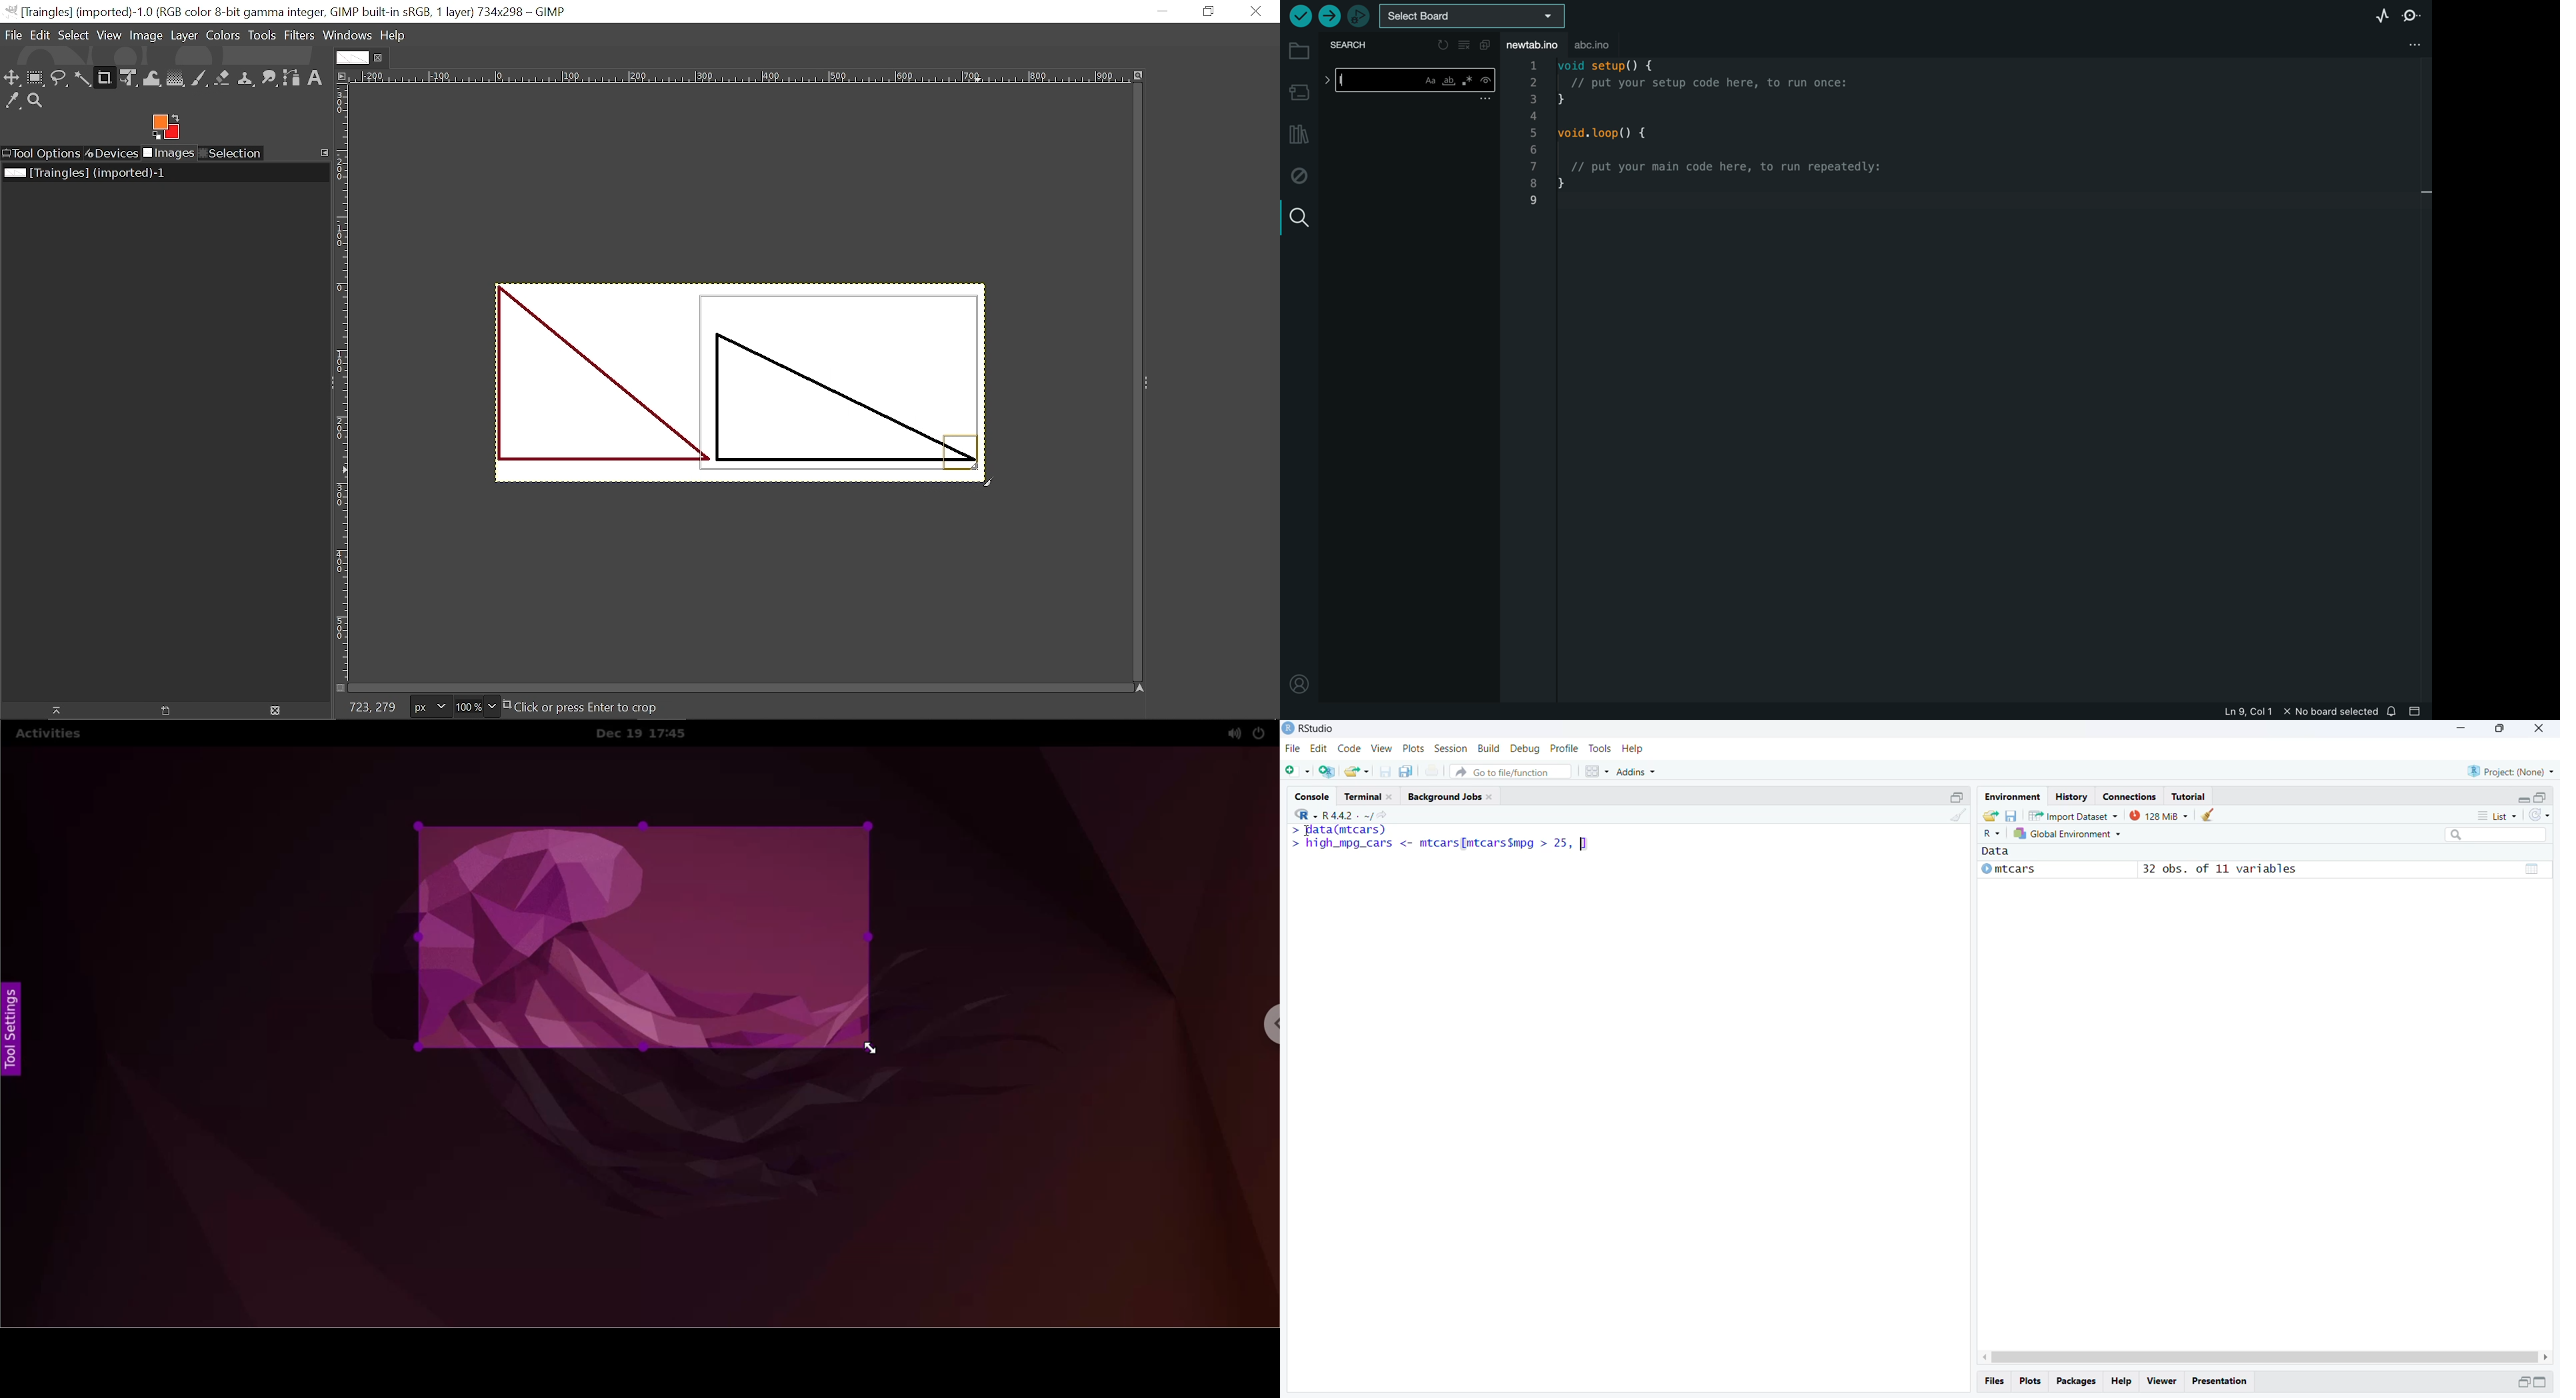 This screenshot has height=1400, width=2576. What do you see at coordinates (2265, 1358) in the screenshot?
I see `Scrollbar` at bounding box center [2265, 1358].